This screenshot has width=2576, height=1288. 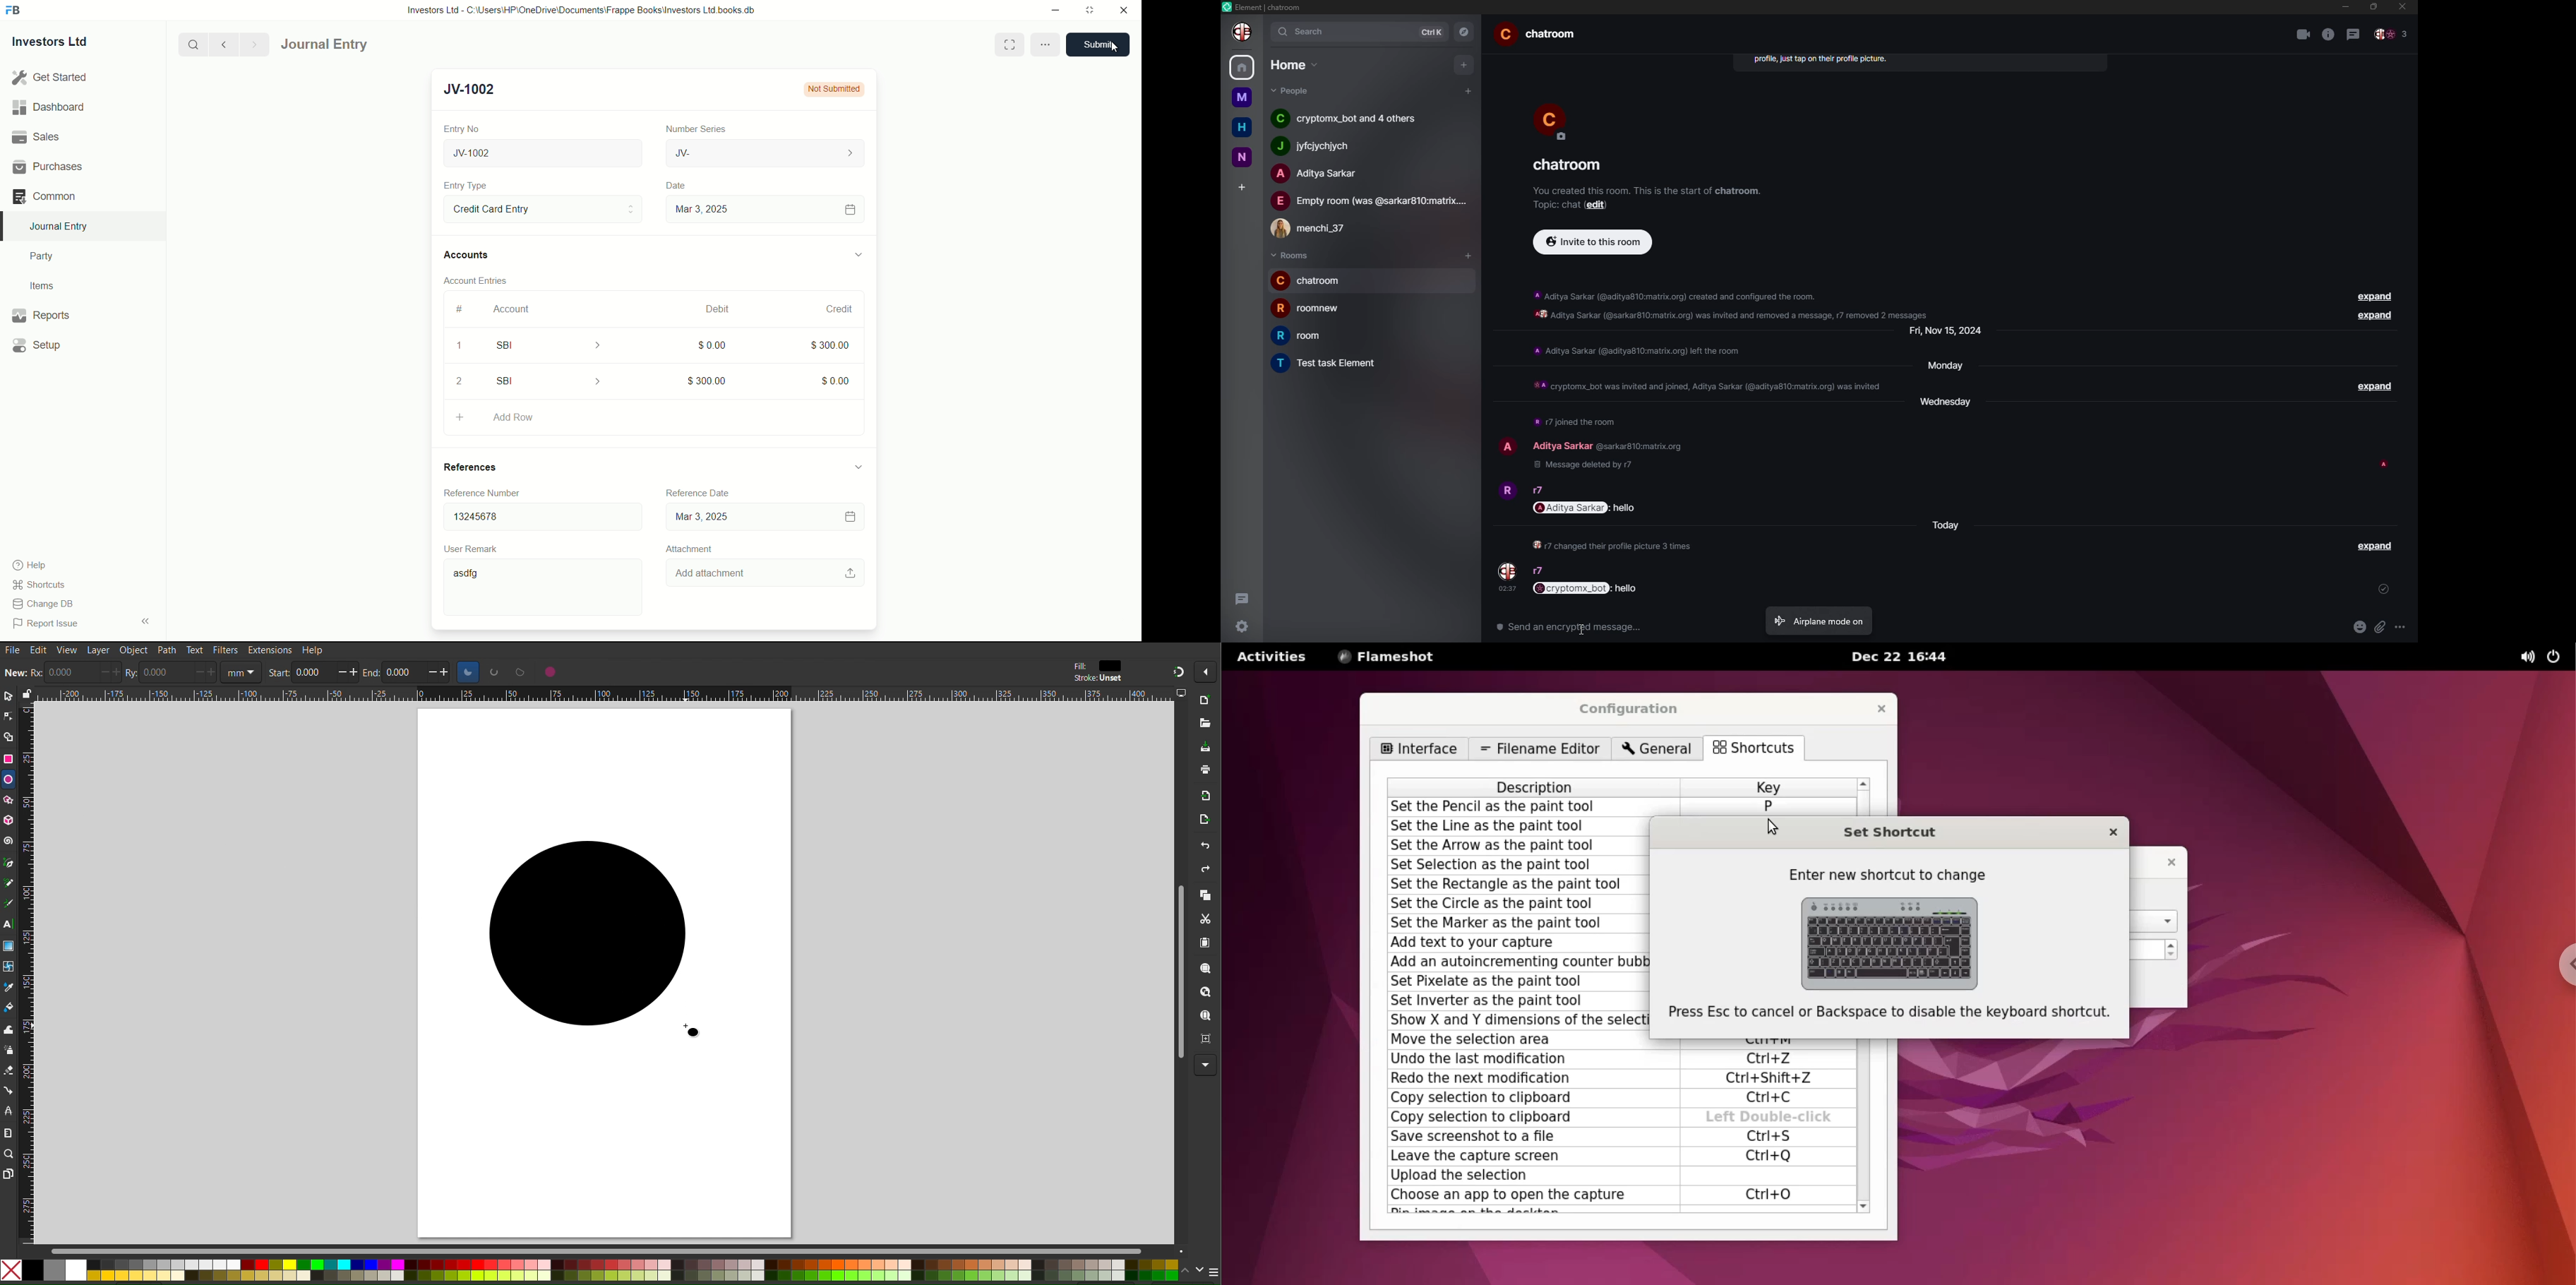 What do you see at coordinates (2374, 546) in the screenshot?
I see `expand` at bounding box center [2374, 546].